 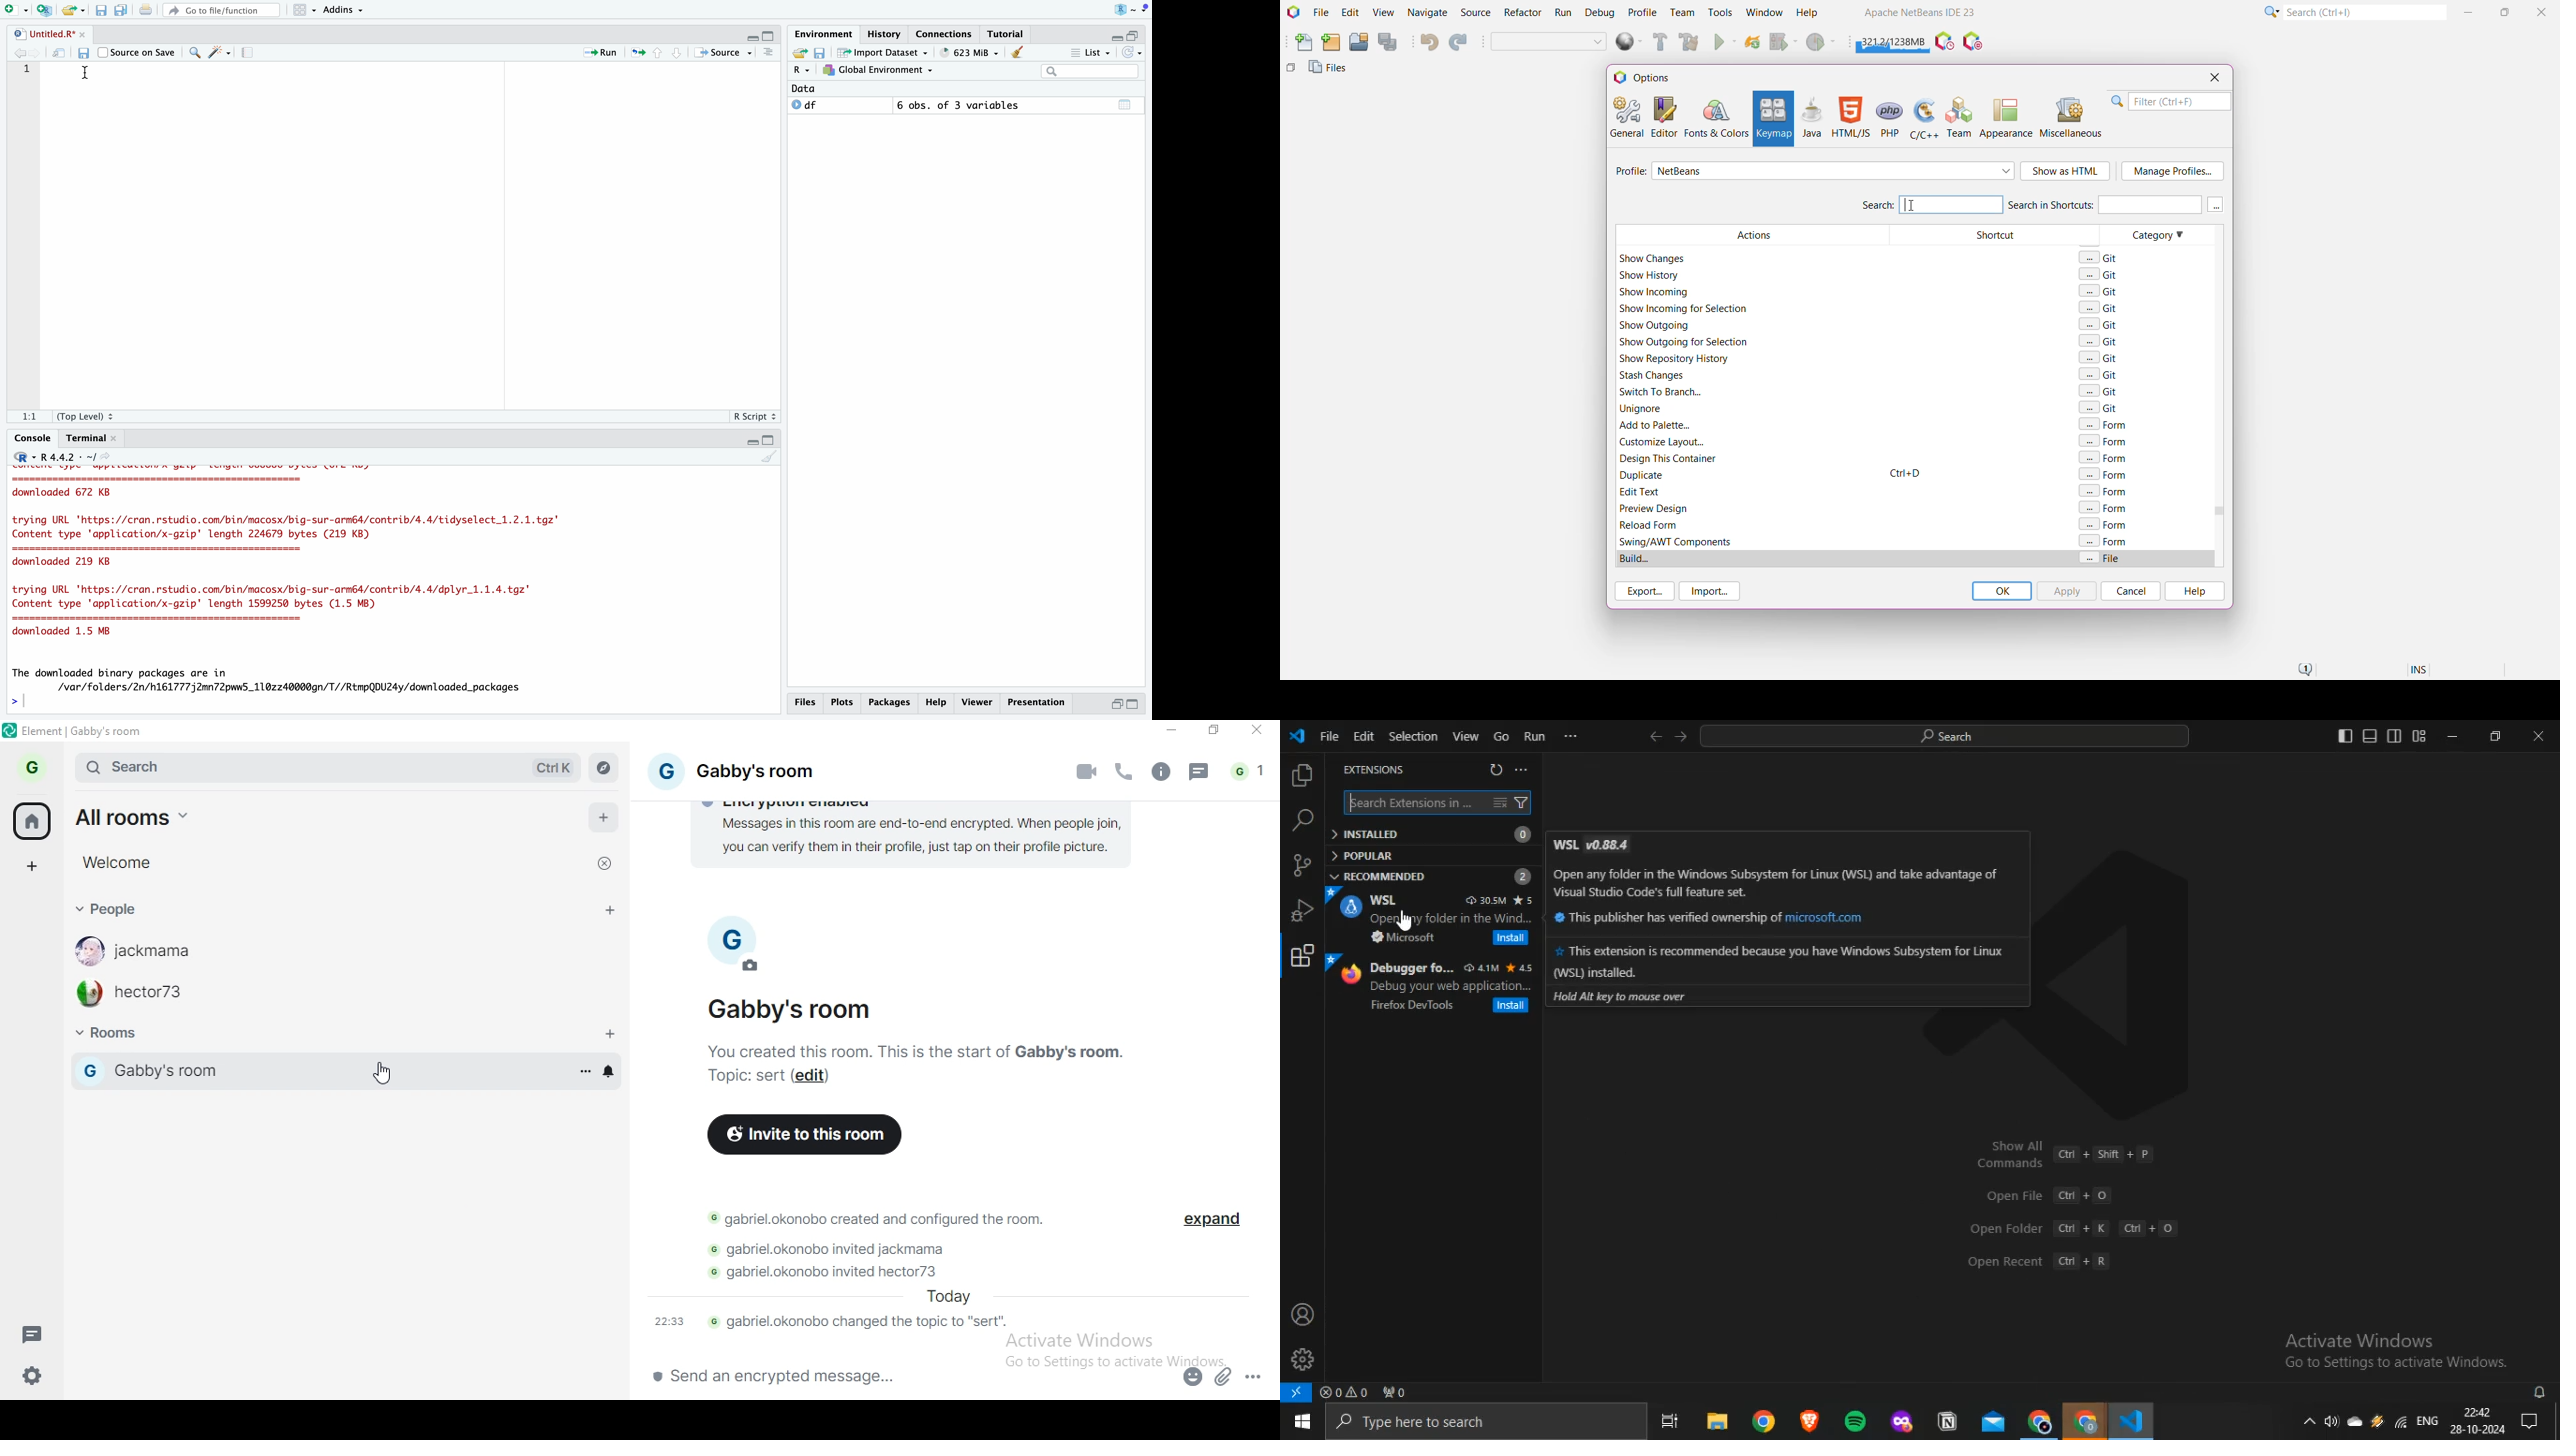 I want to click on Untitled.R*, so click(x=48, y=34).